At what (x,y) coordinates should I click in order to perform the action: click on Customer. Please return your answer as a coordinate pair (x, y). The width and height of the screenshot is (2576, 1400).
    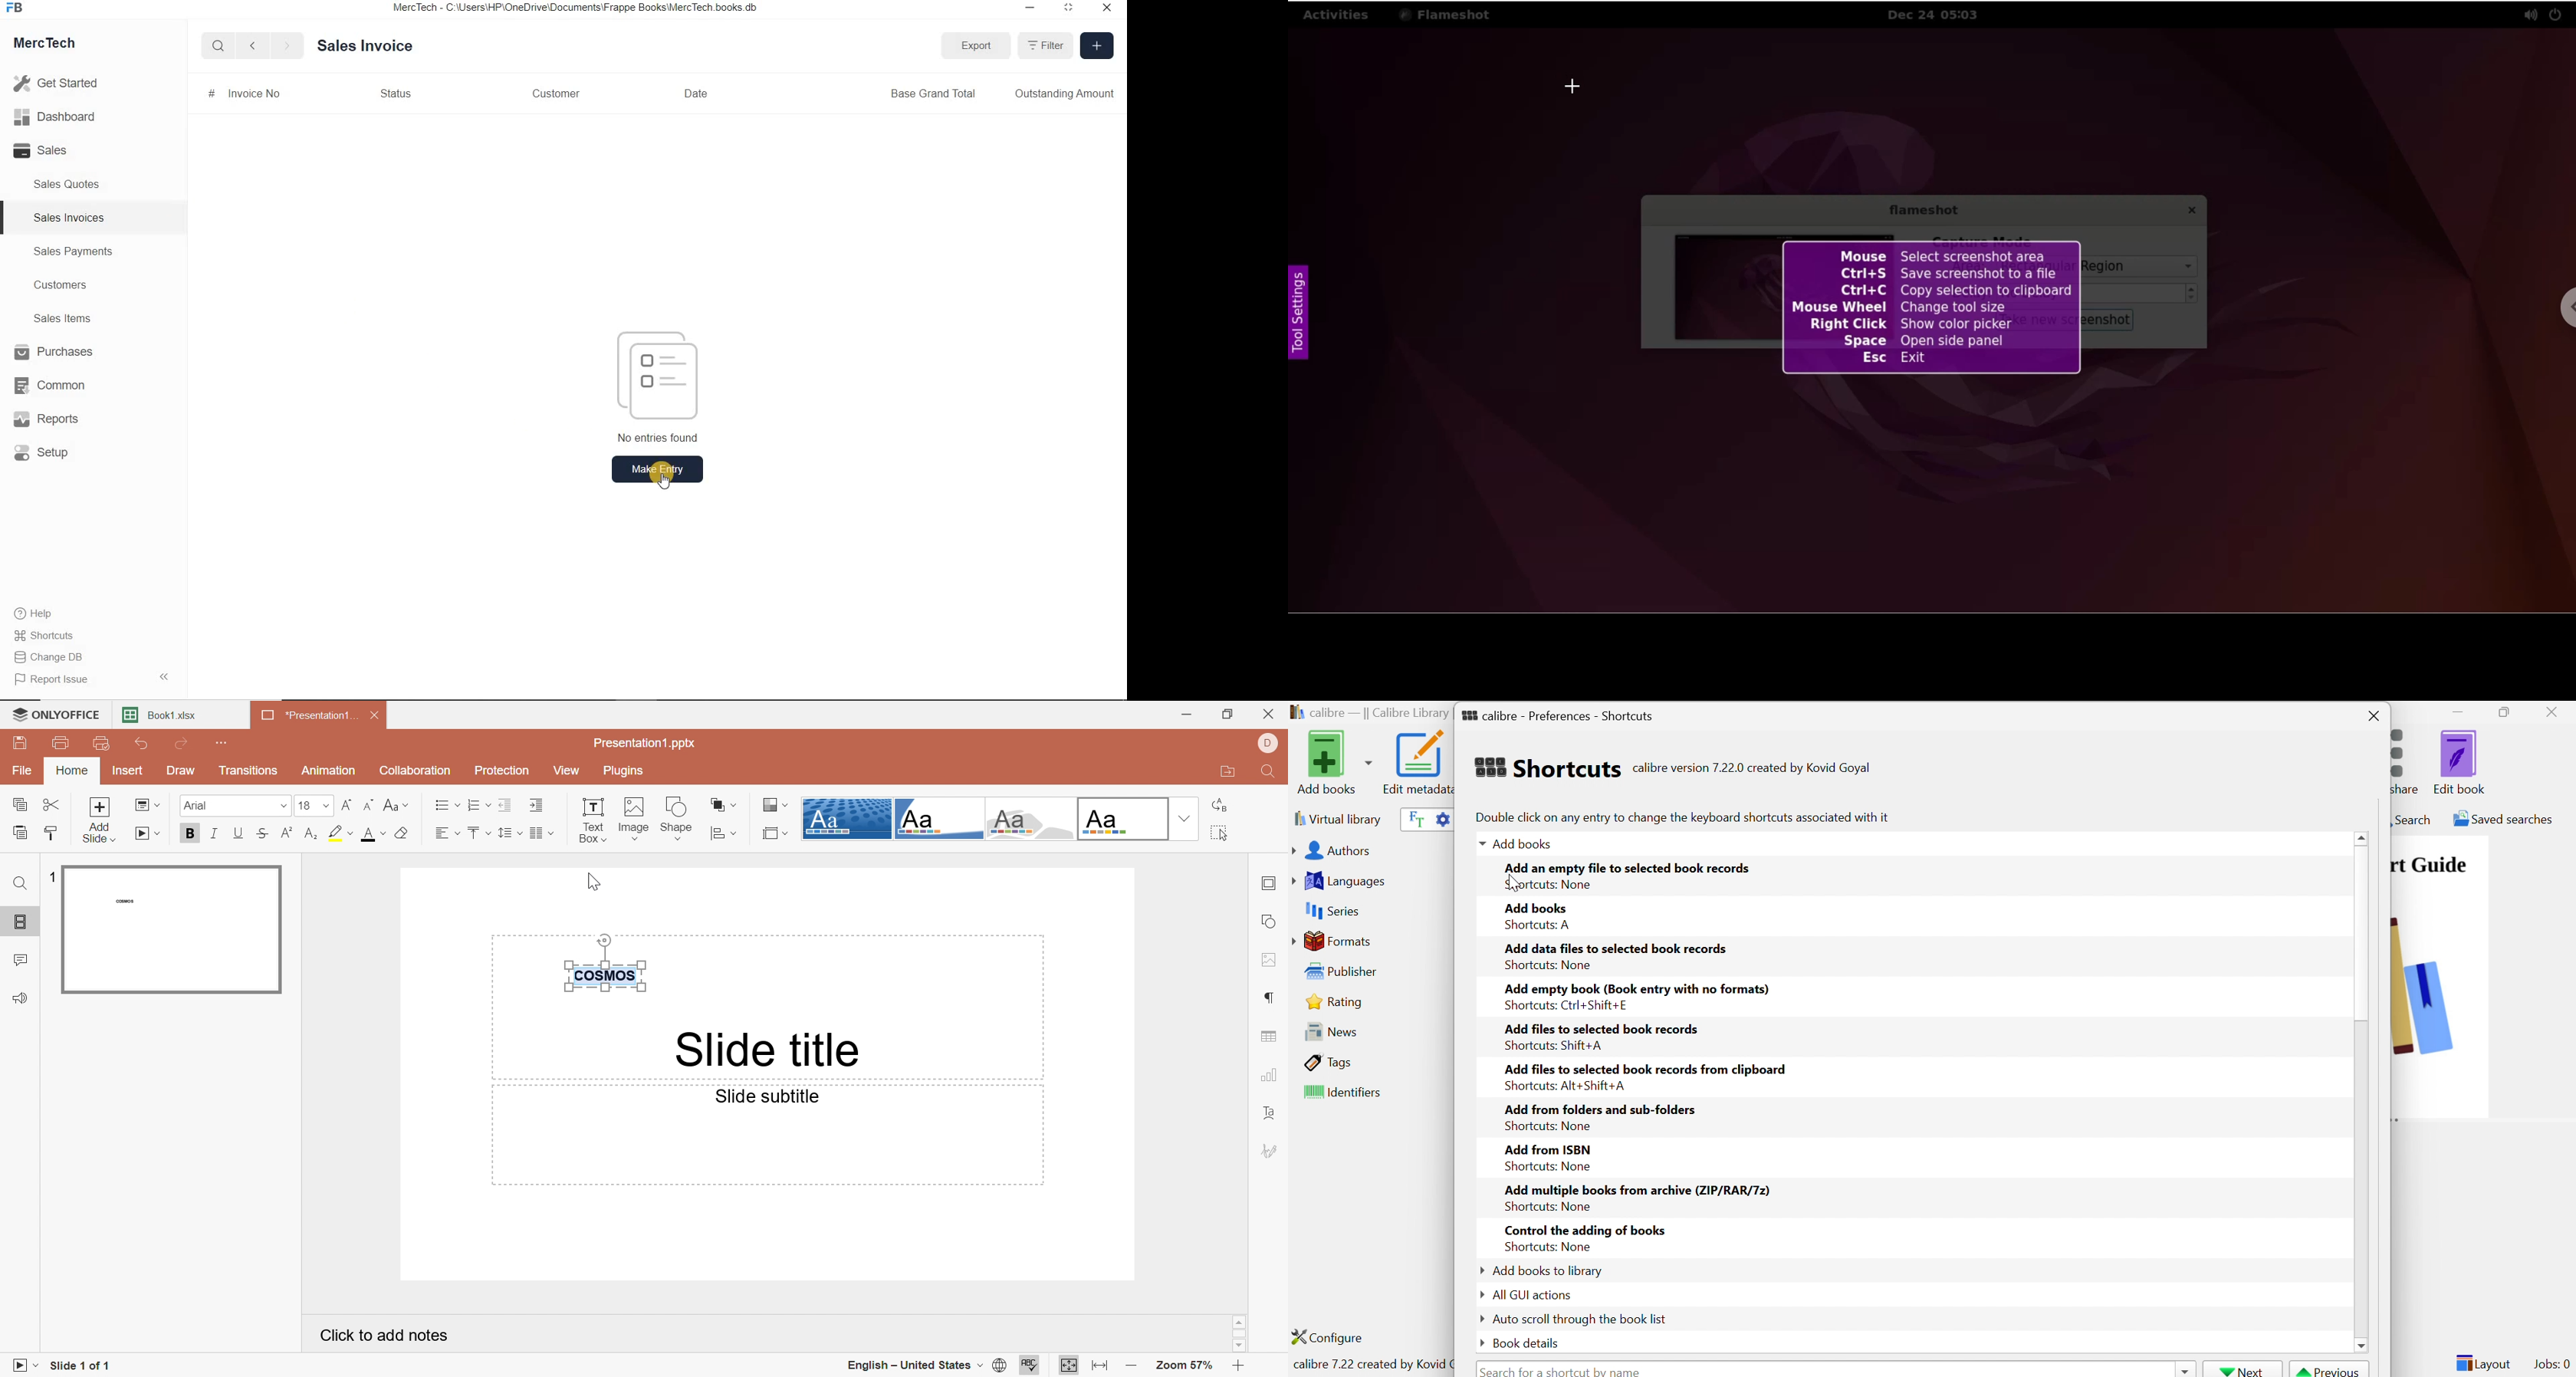
    Looking at the image, I should click on (554, 93).